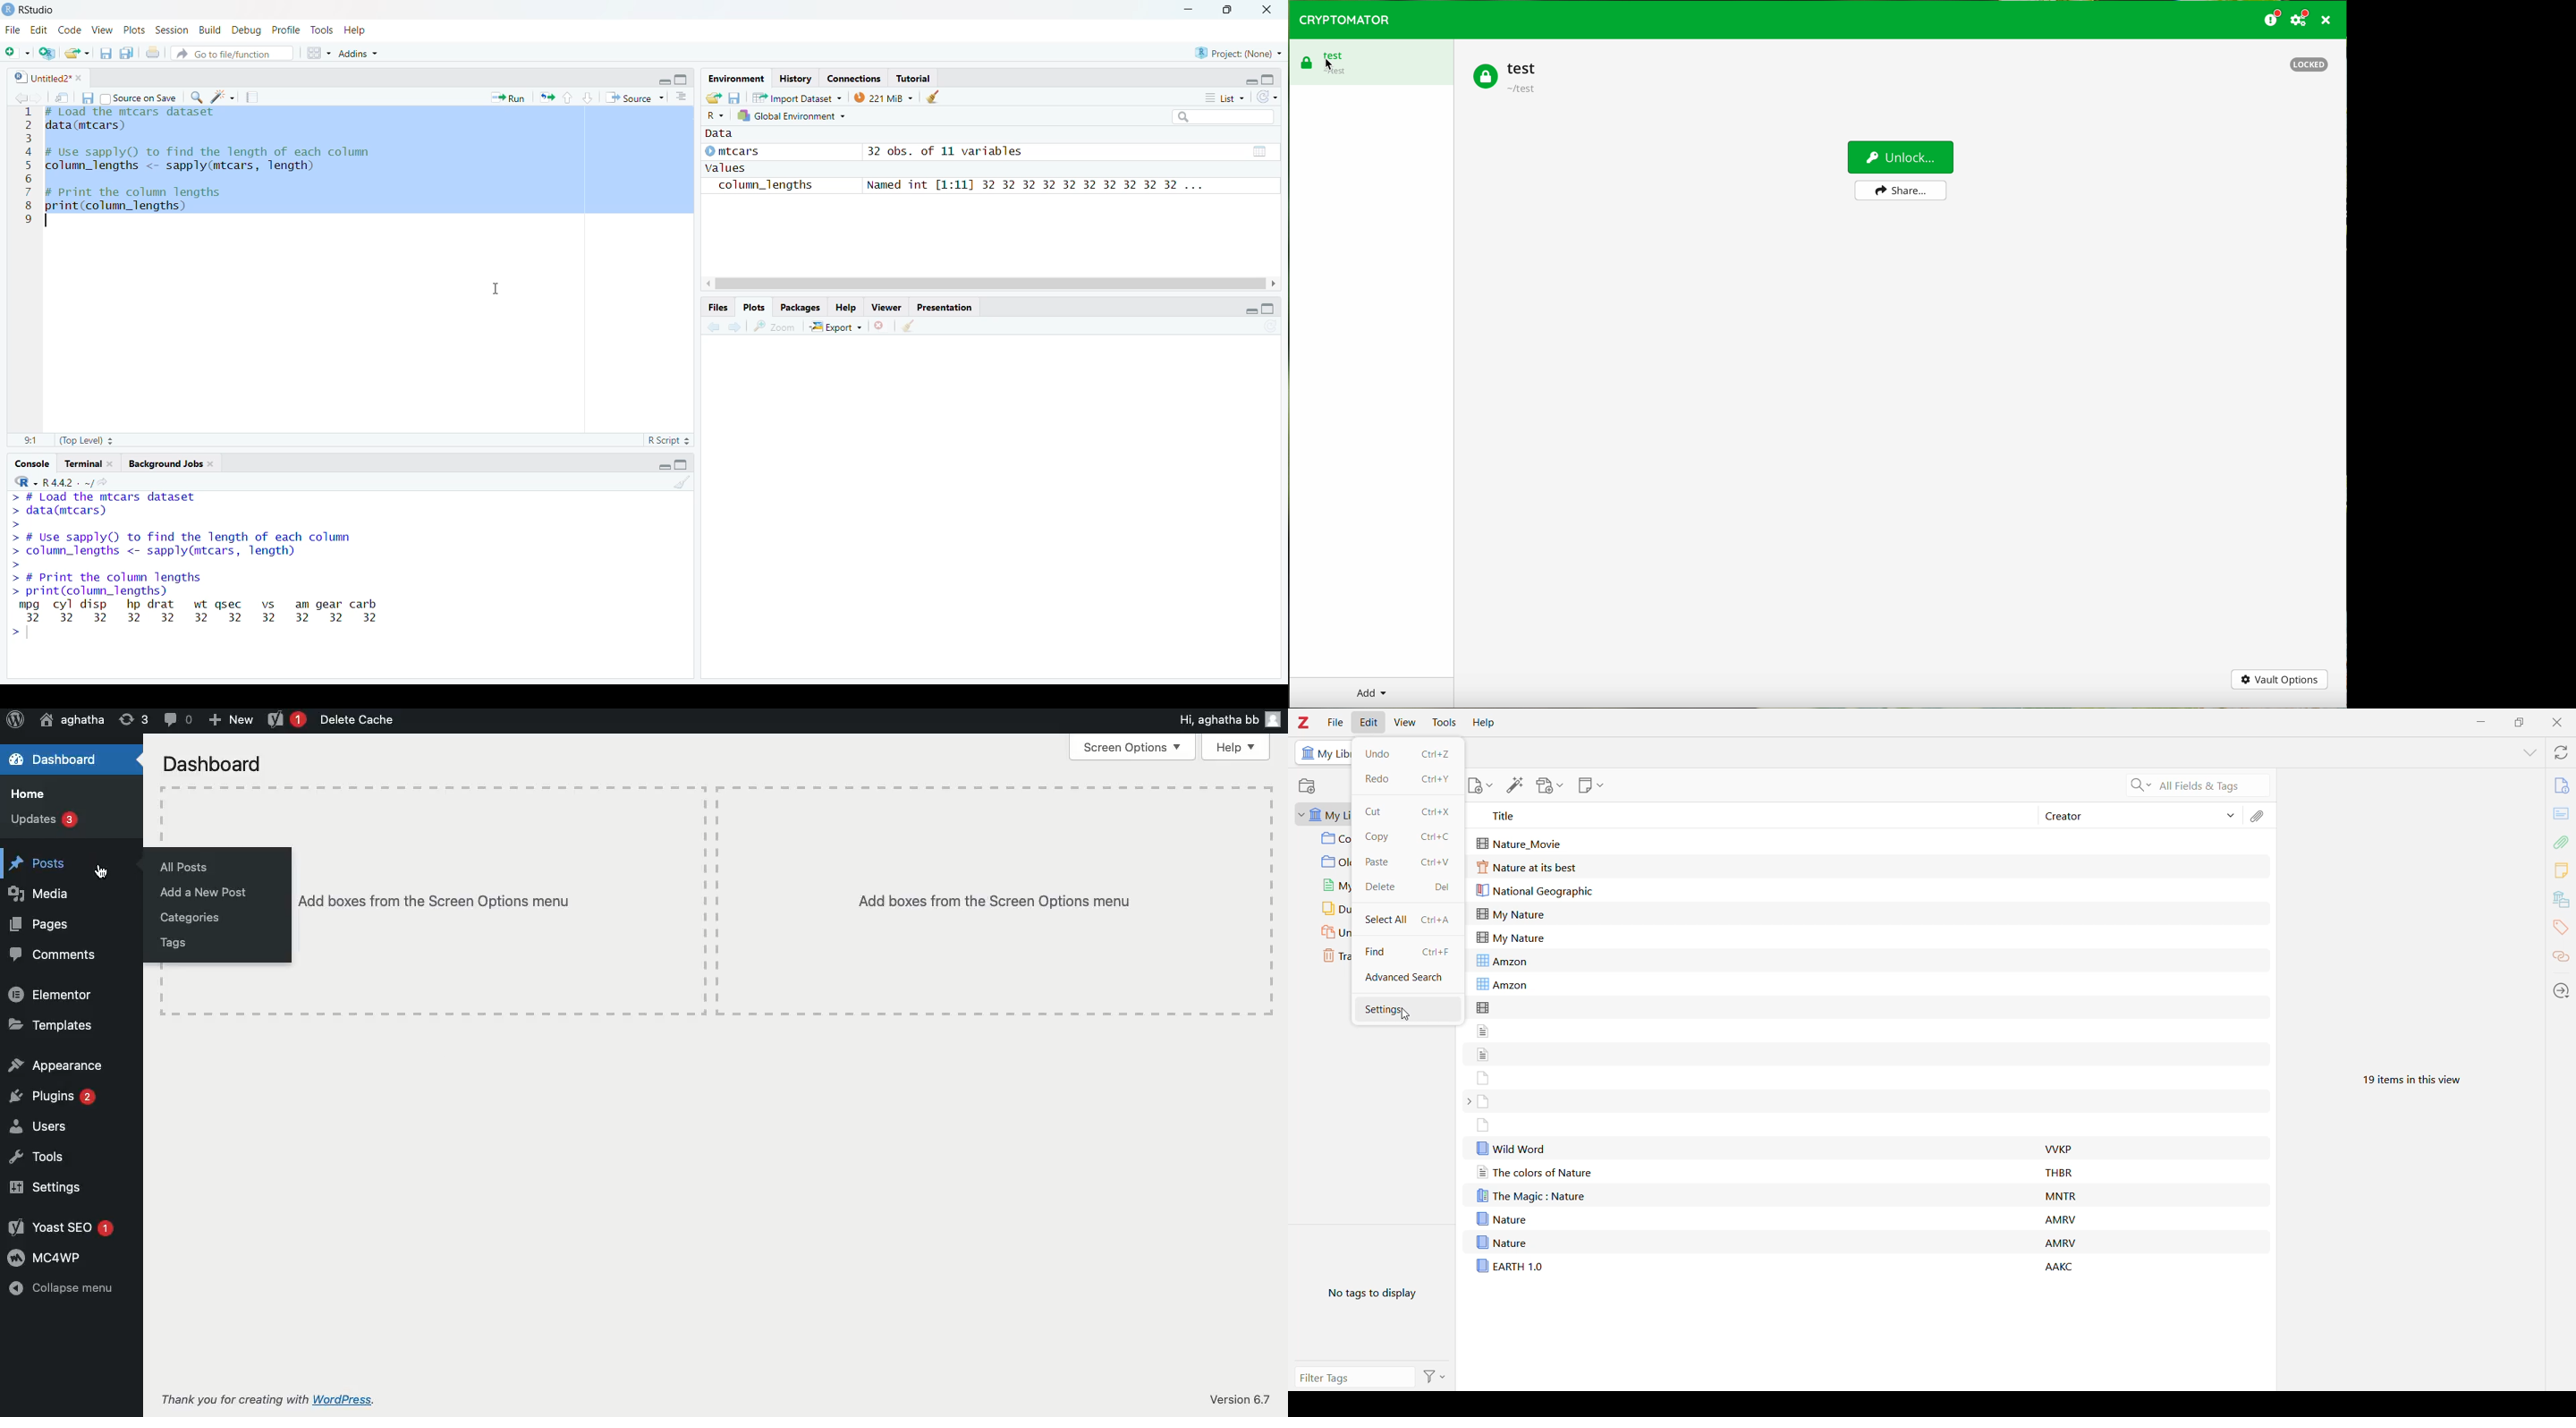 The width and height of the screenshot is (2576, 1428). What do you see at coordinates (1237, 52) in the screenshot?
I see `Project: (None)` at bounding box center [1237, 52].